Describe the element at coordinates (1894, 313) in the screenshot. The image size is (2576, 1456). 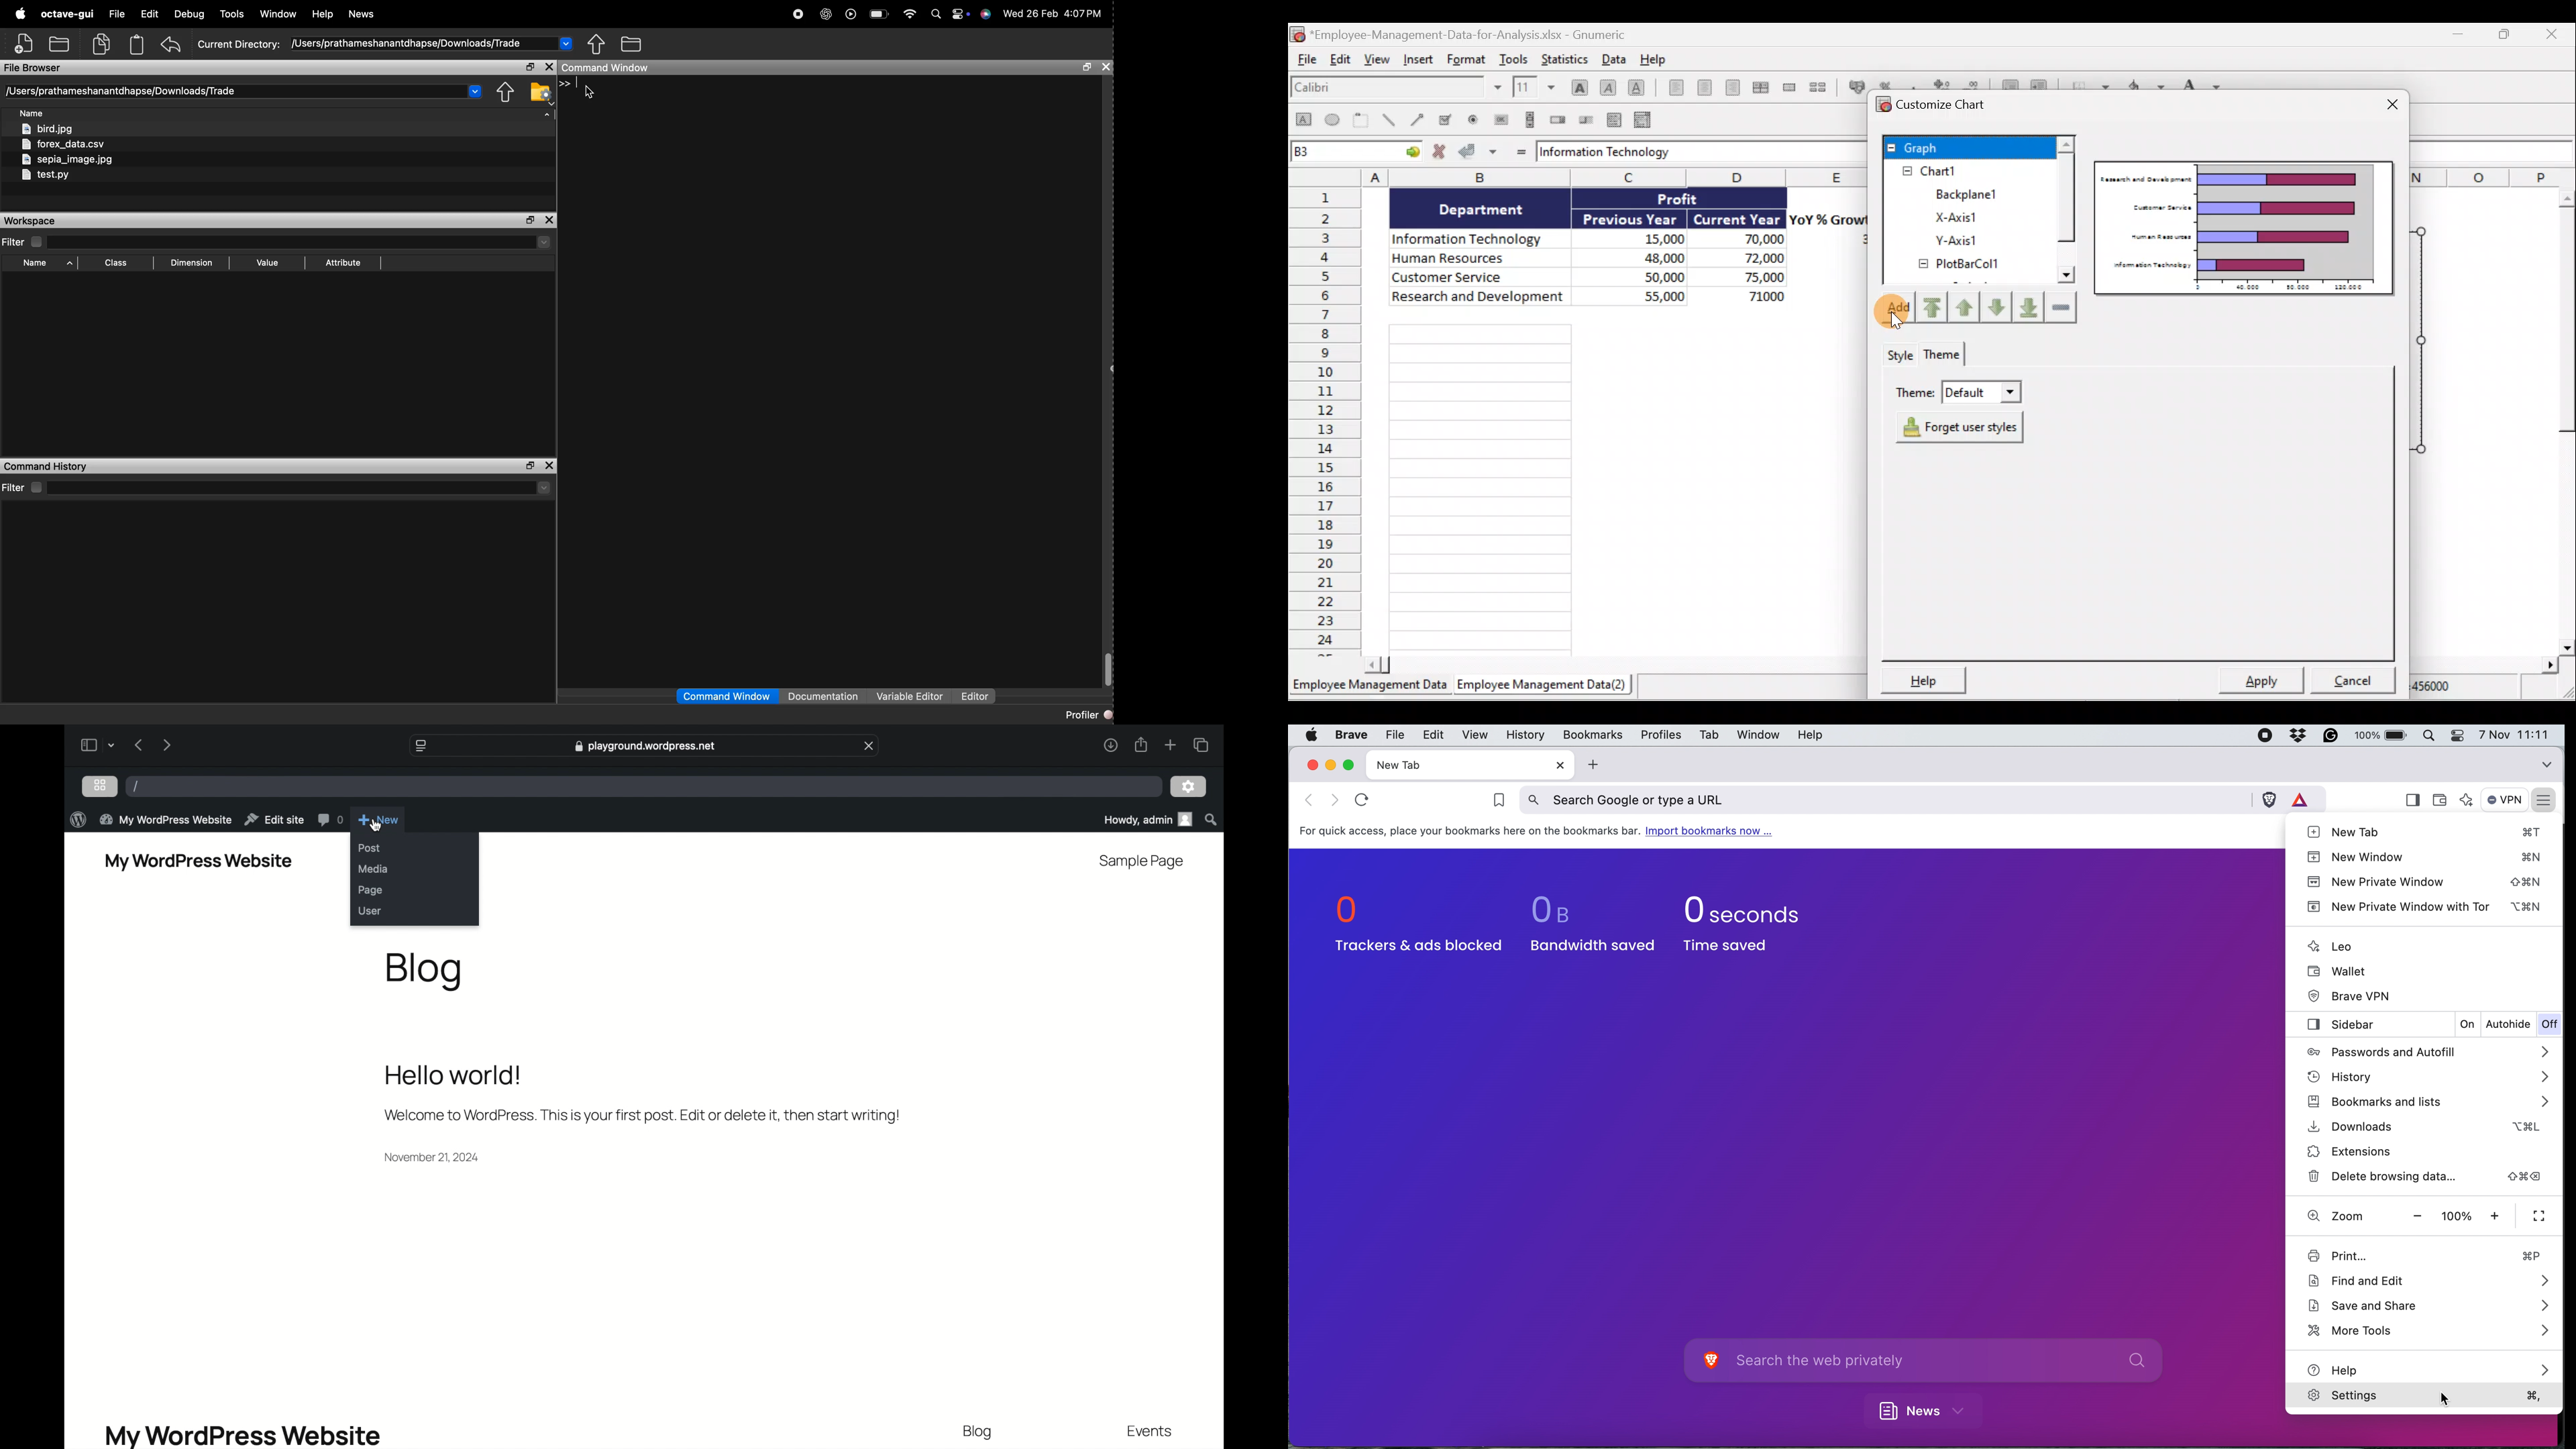
I see `Add` at that location.